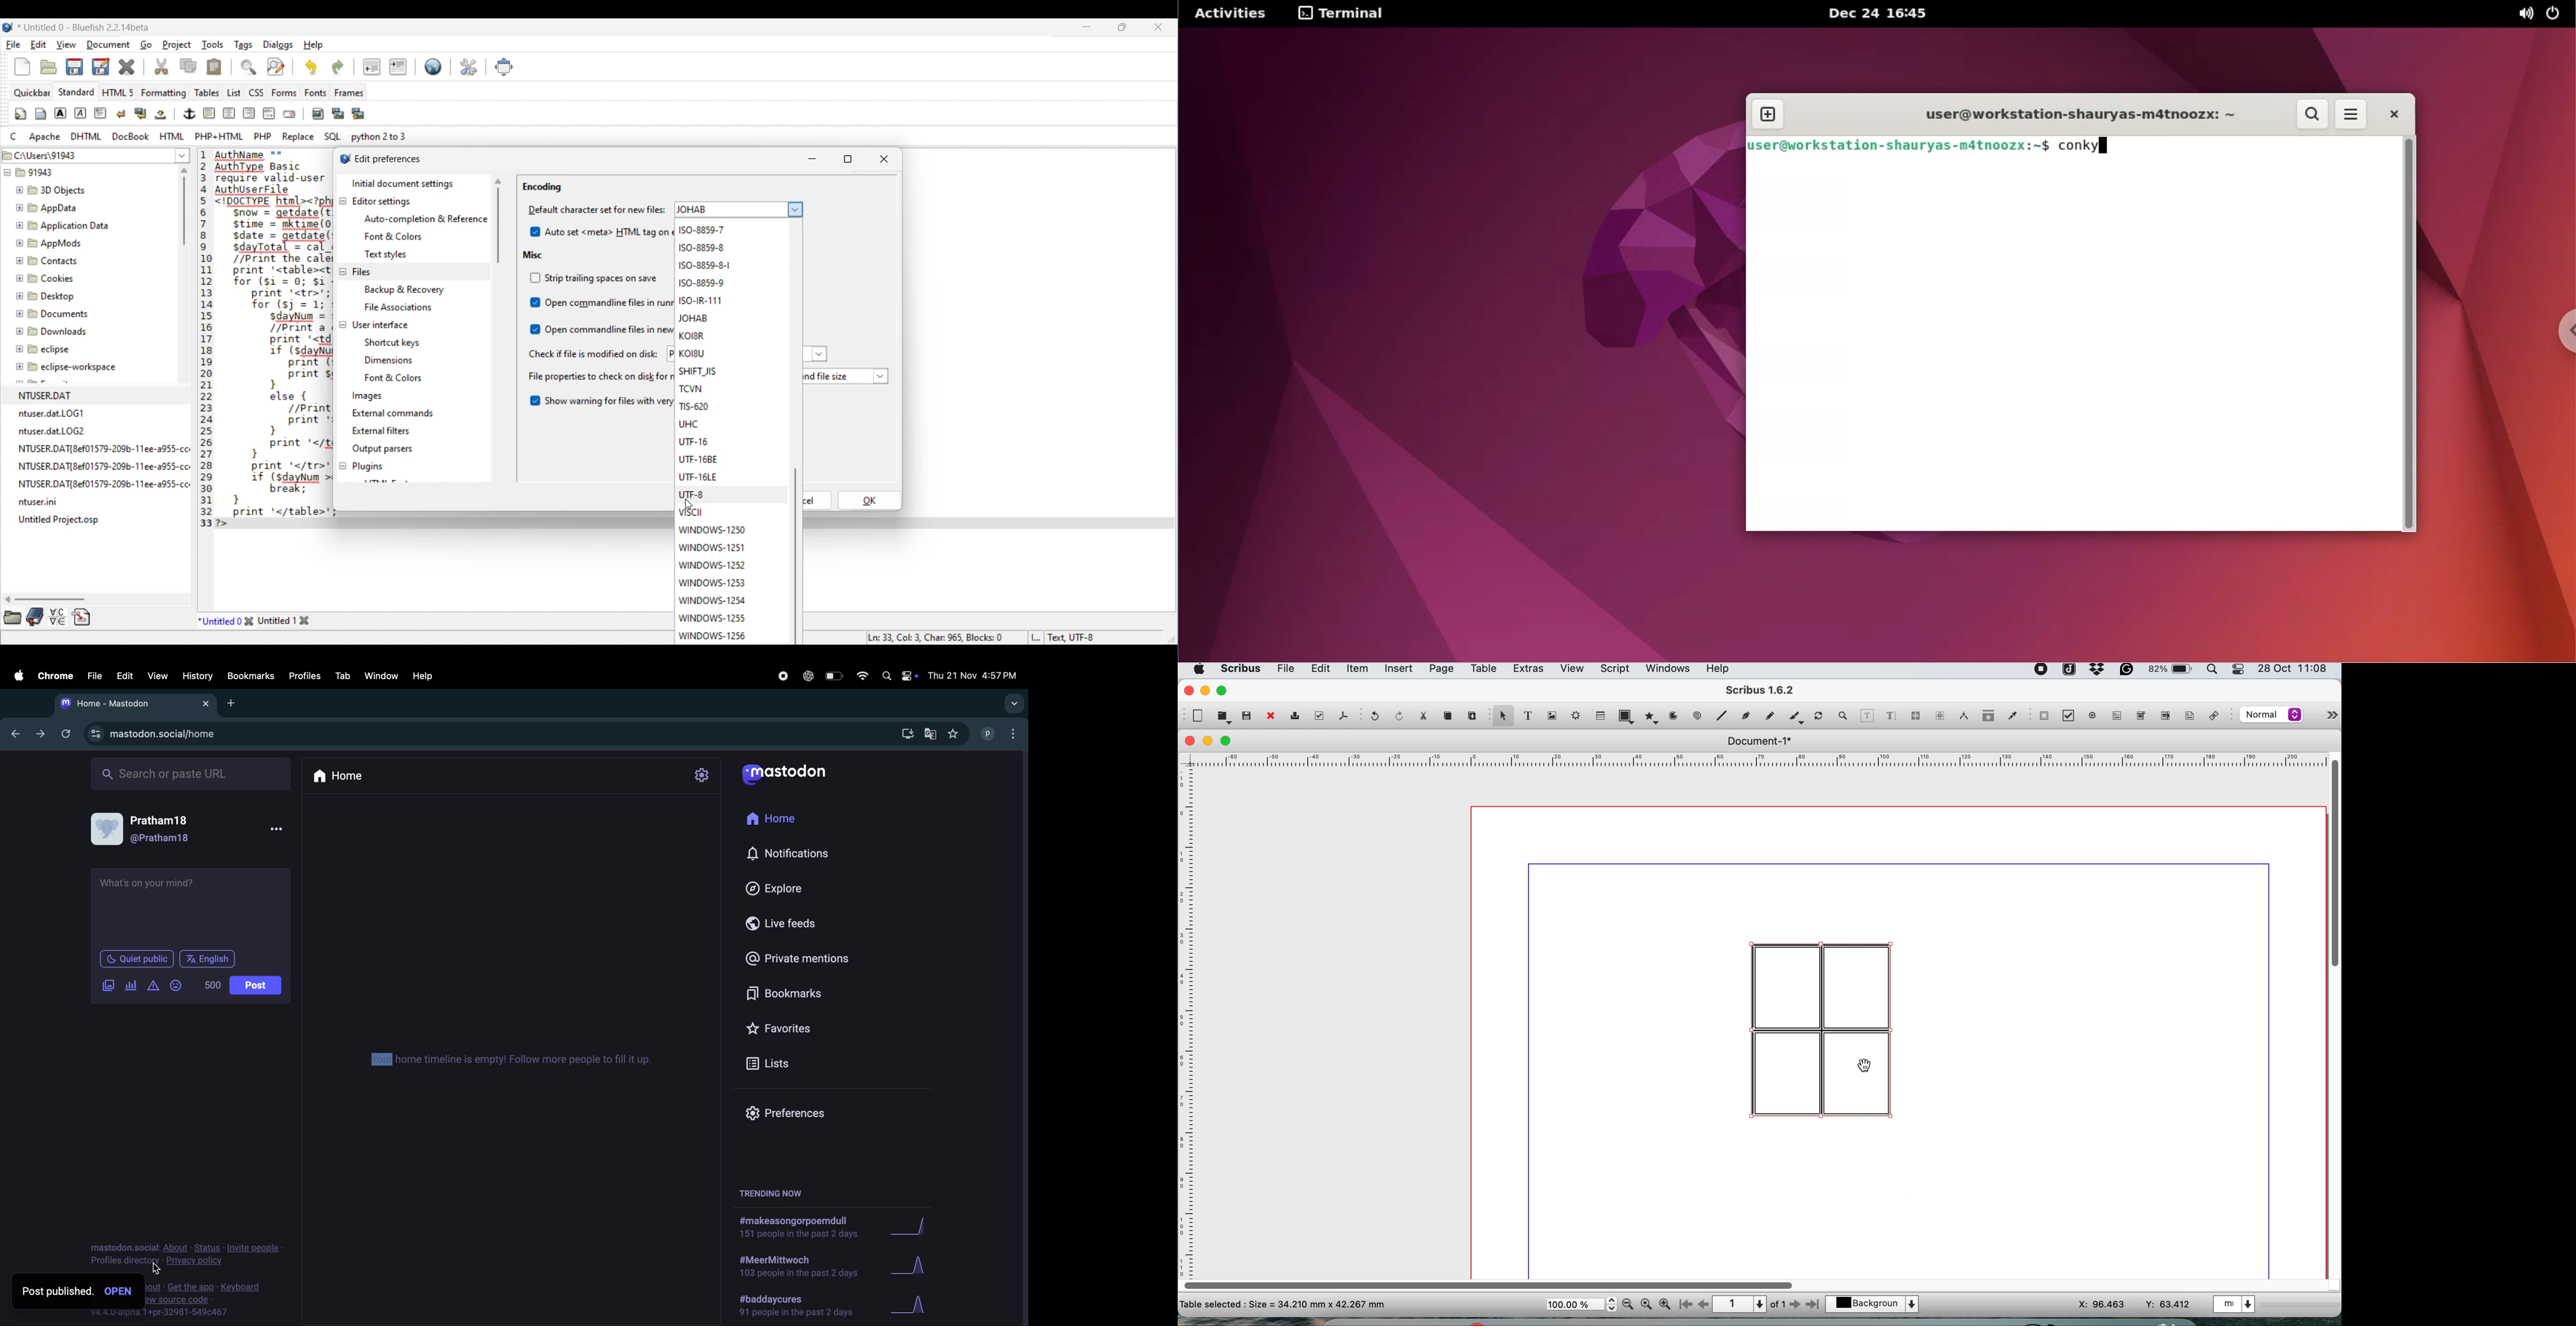 The height and width of the screenshot is (1344, 2576). I want to click on edit contents of frame, so click(1867, 715).